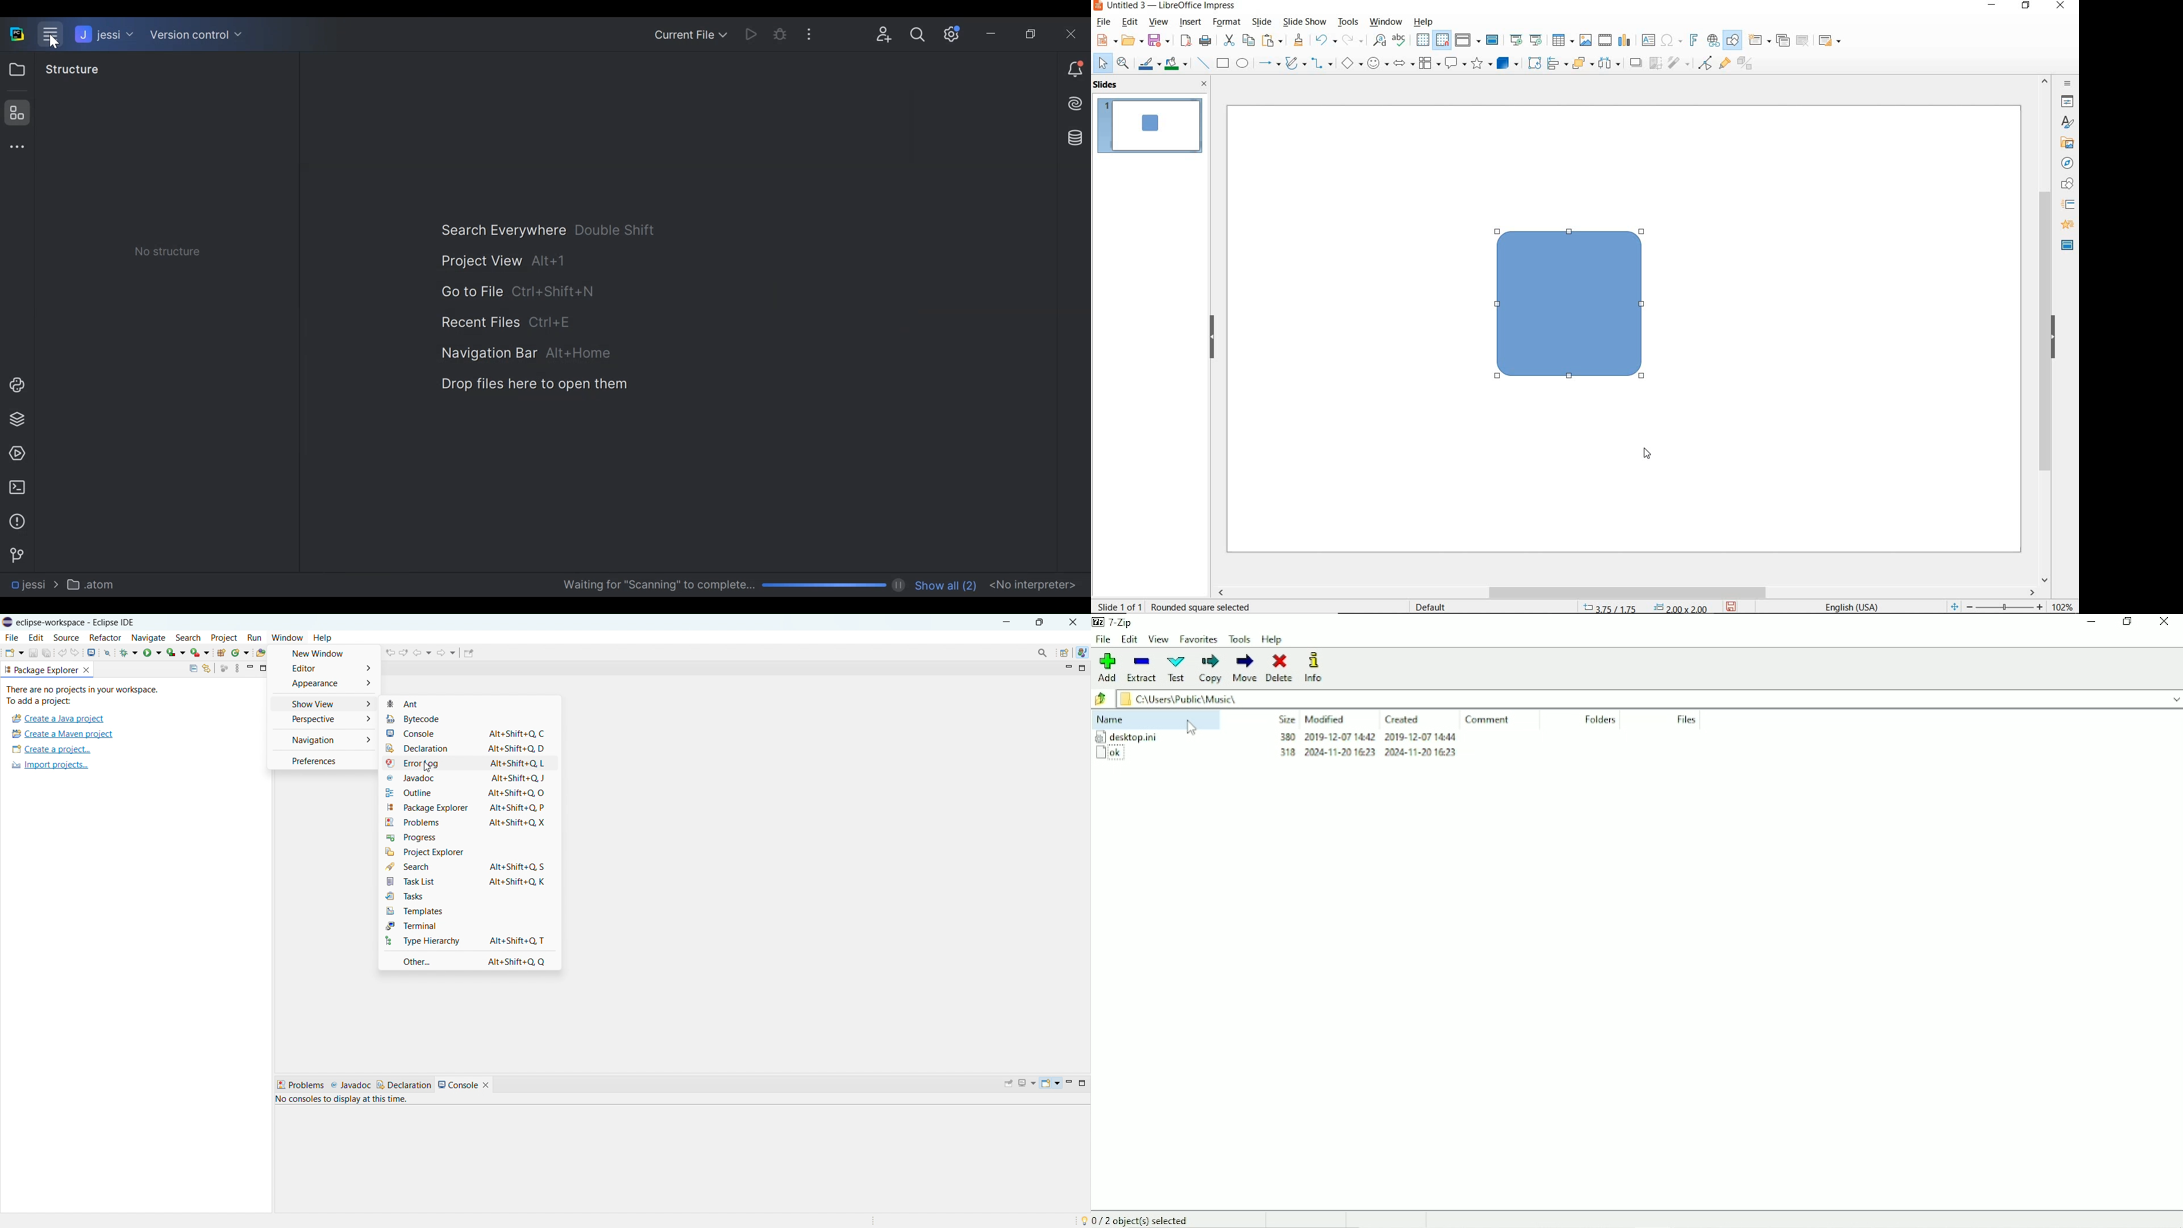  Describe the element at coordinates (1468, 40) in the screenshot. I see `display view` at that location.